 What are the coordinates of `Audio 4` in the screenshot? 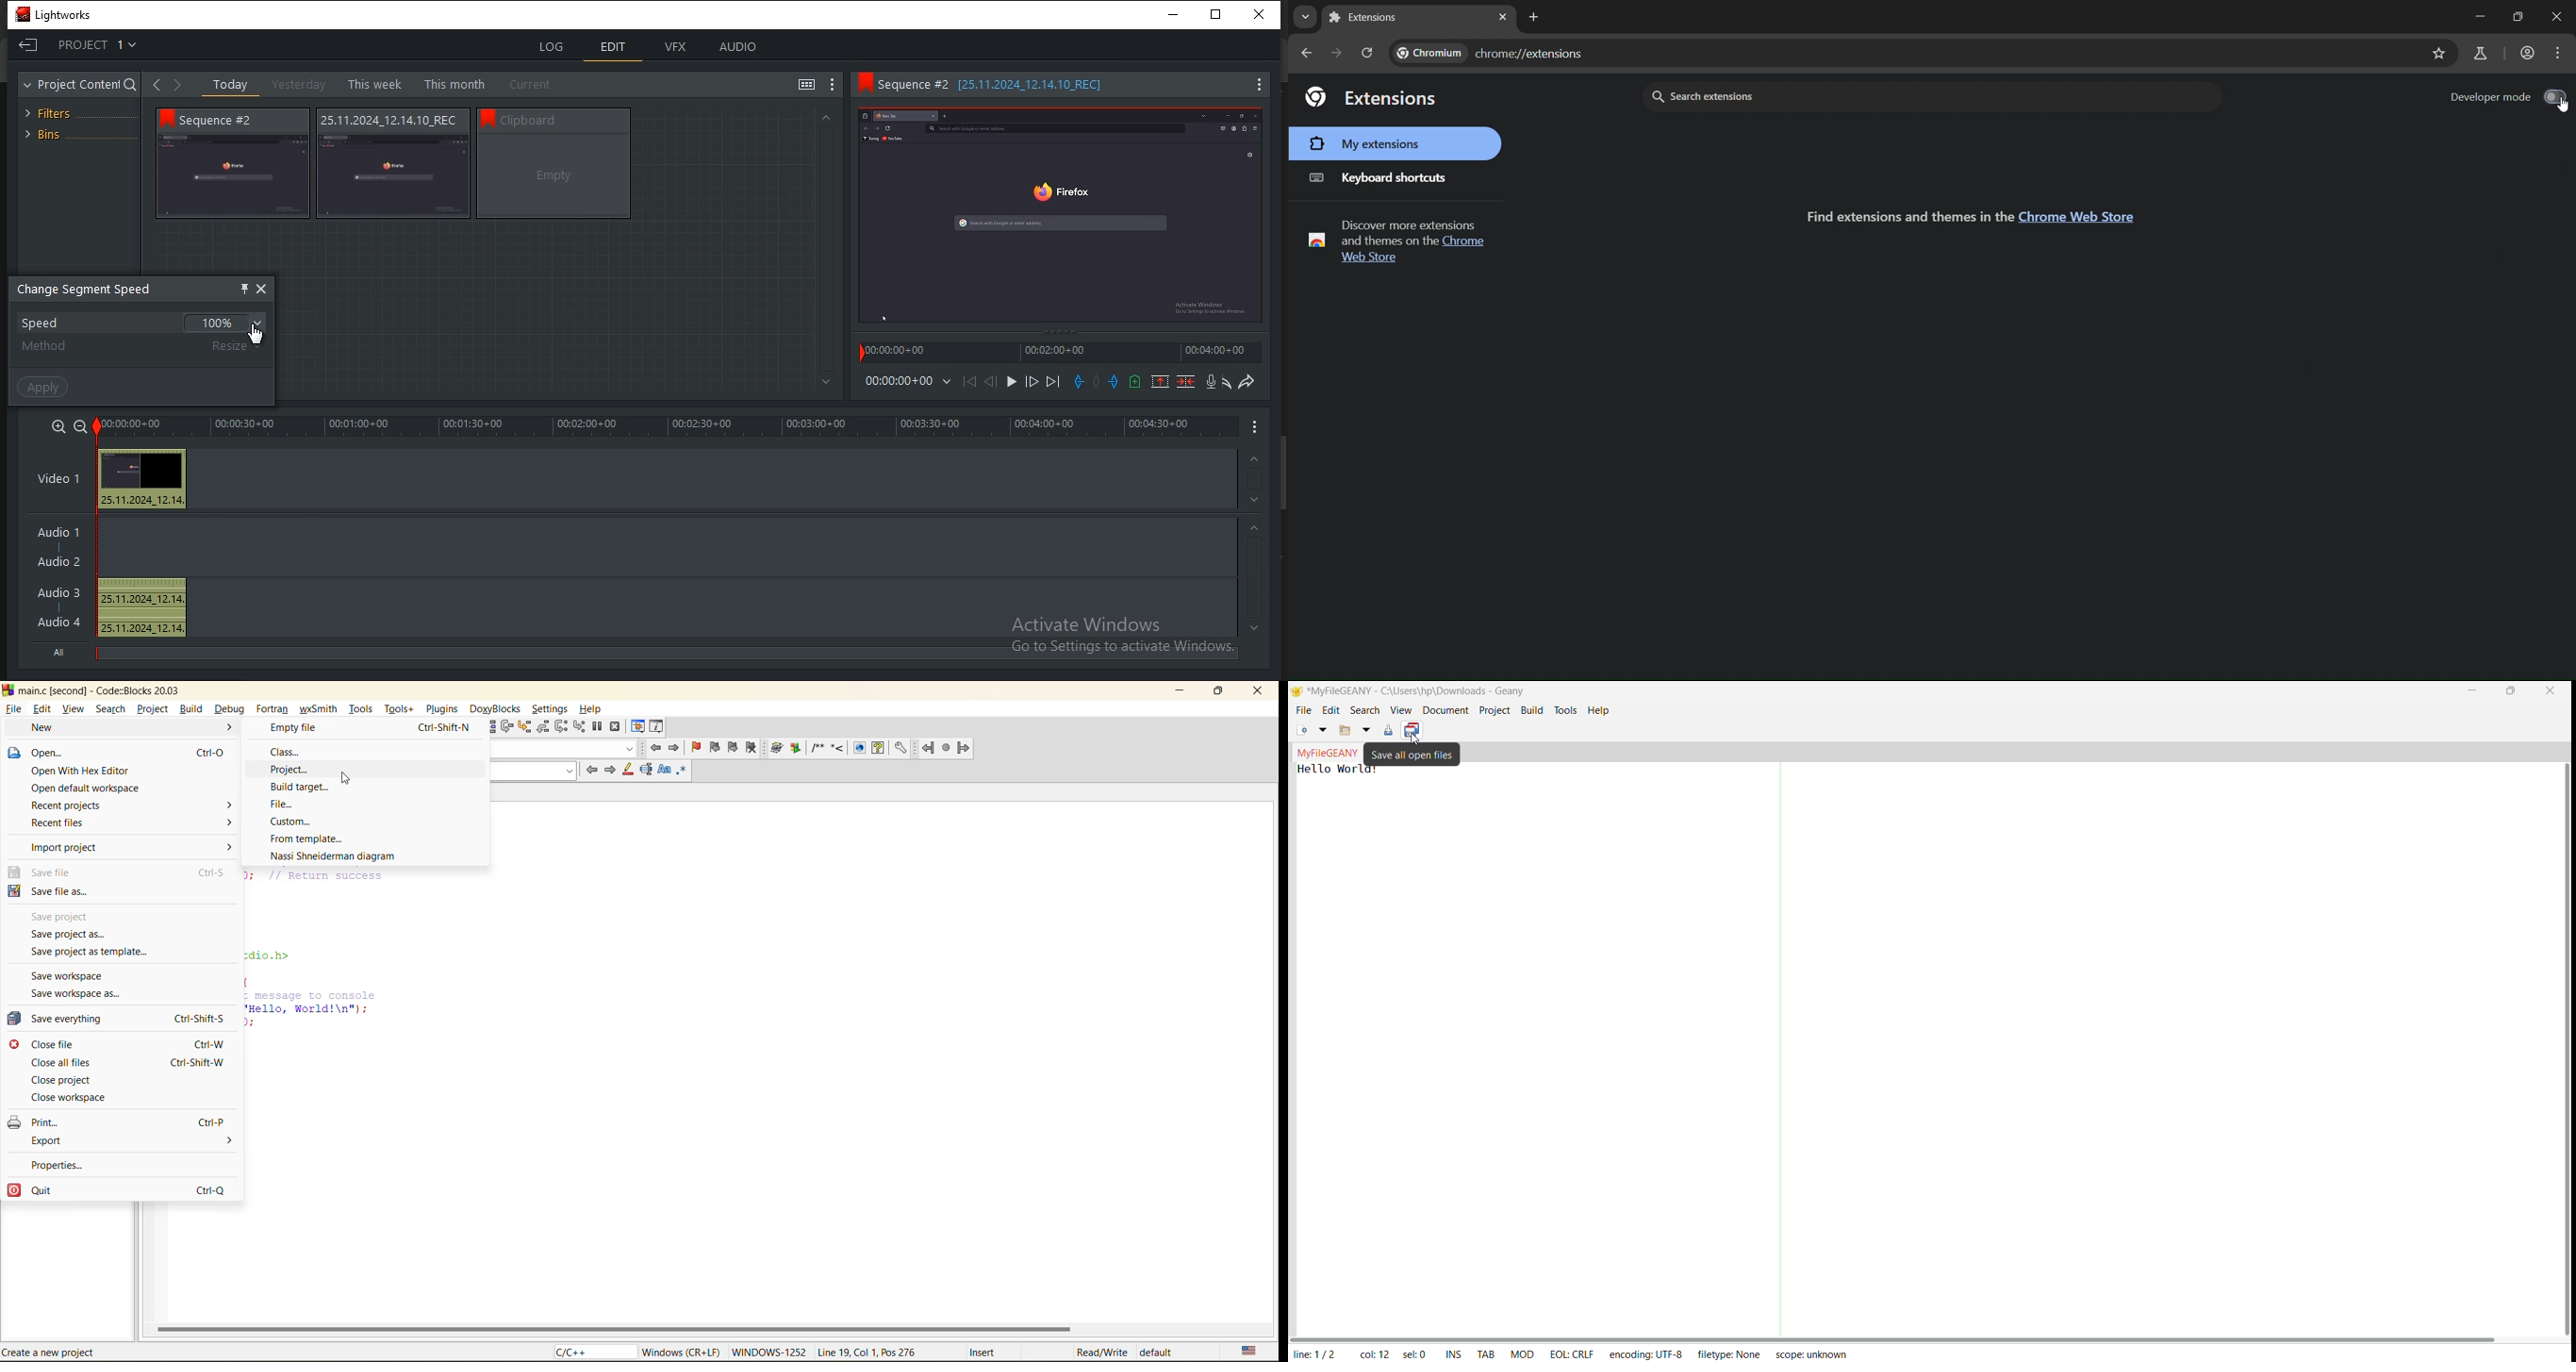 It's located at (61, 623).